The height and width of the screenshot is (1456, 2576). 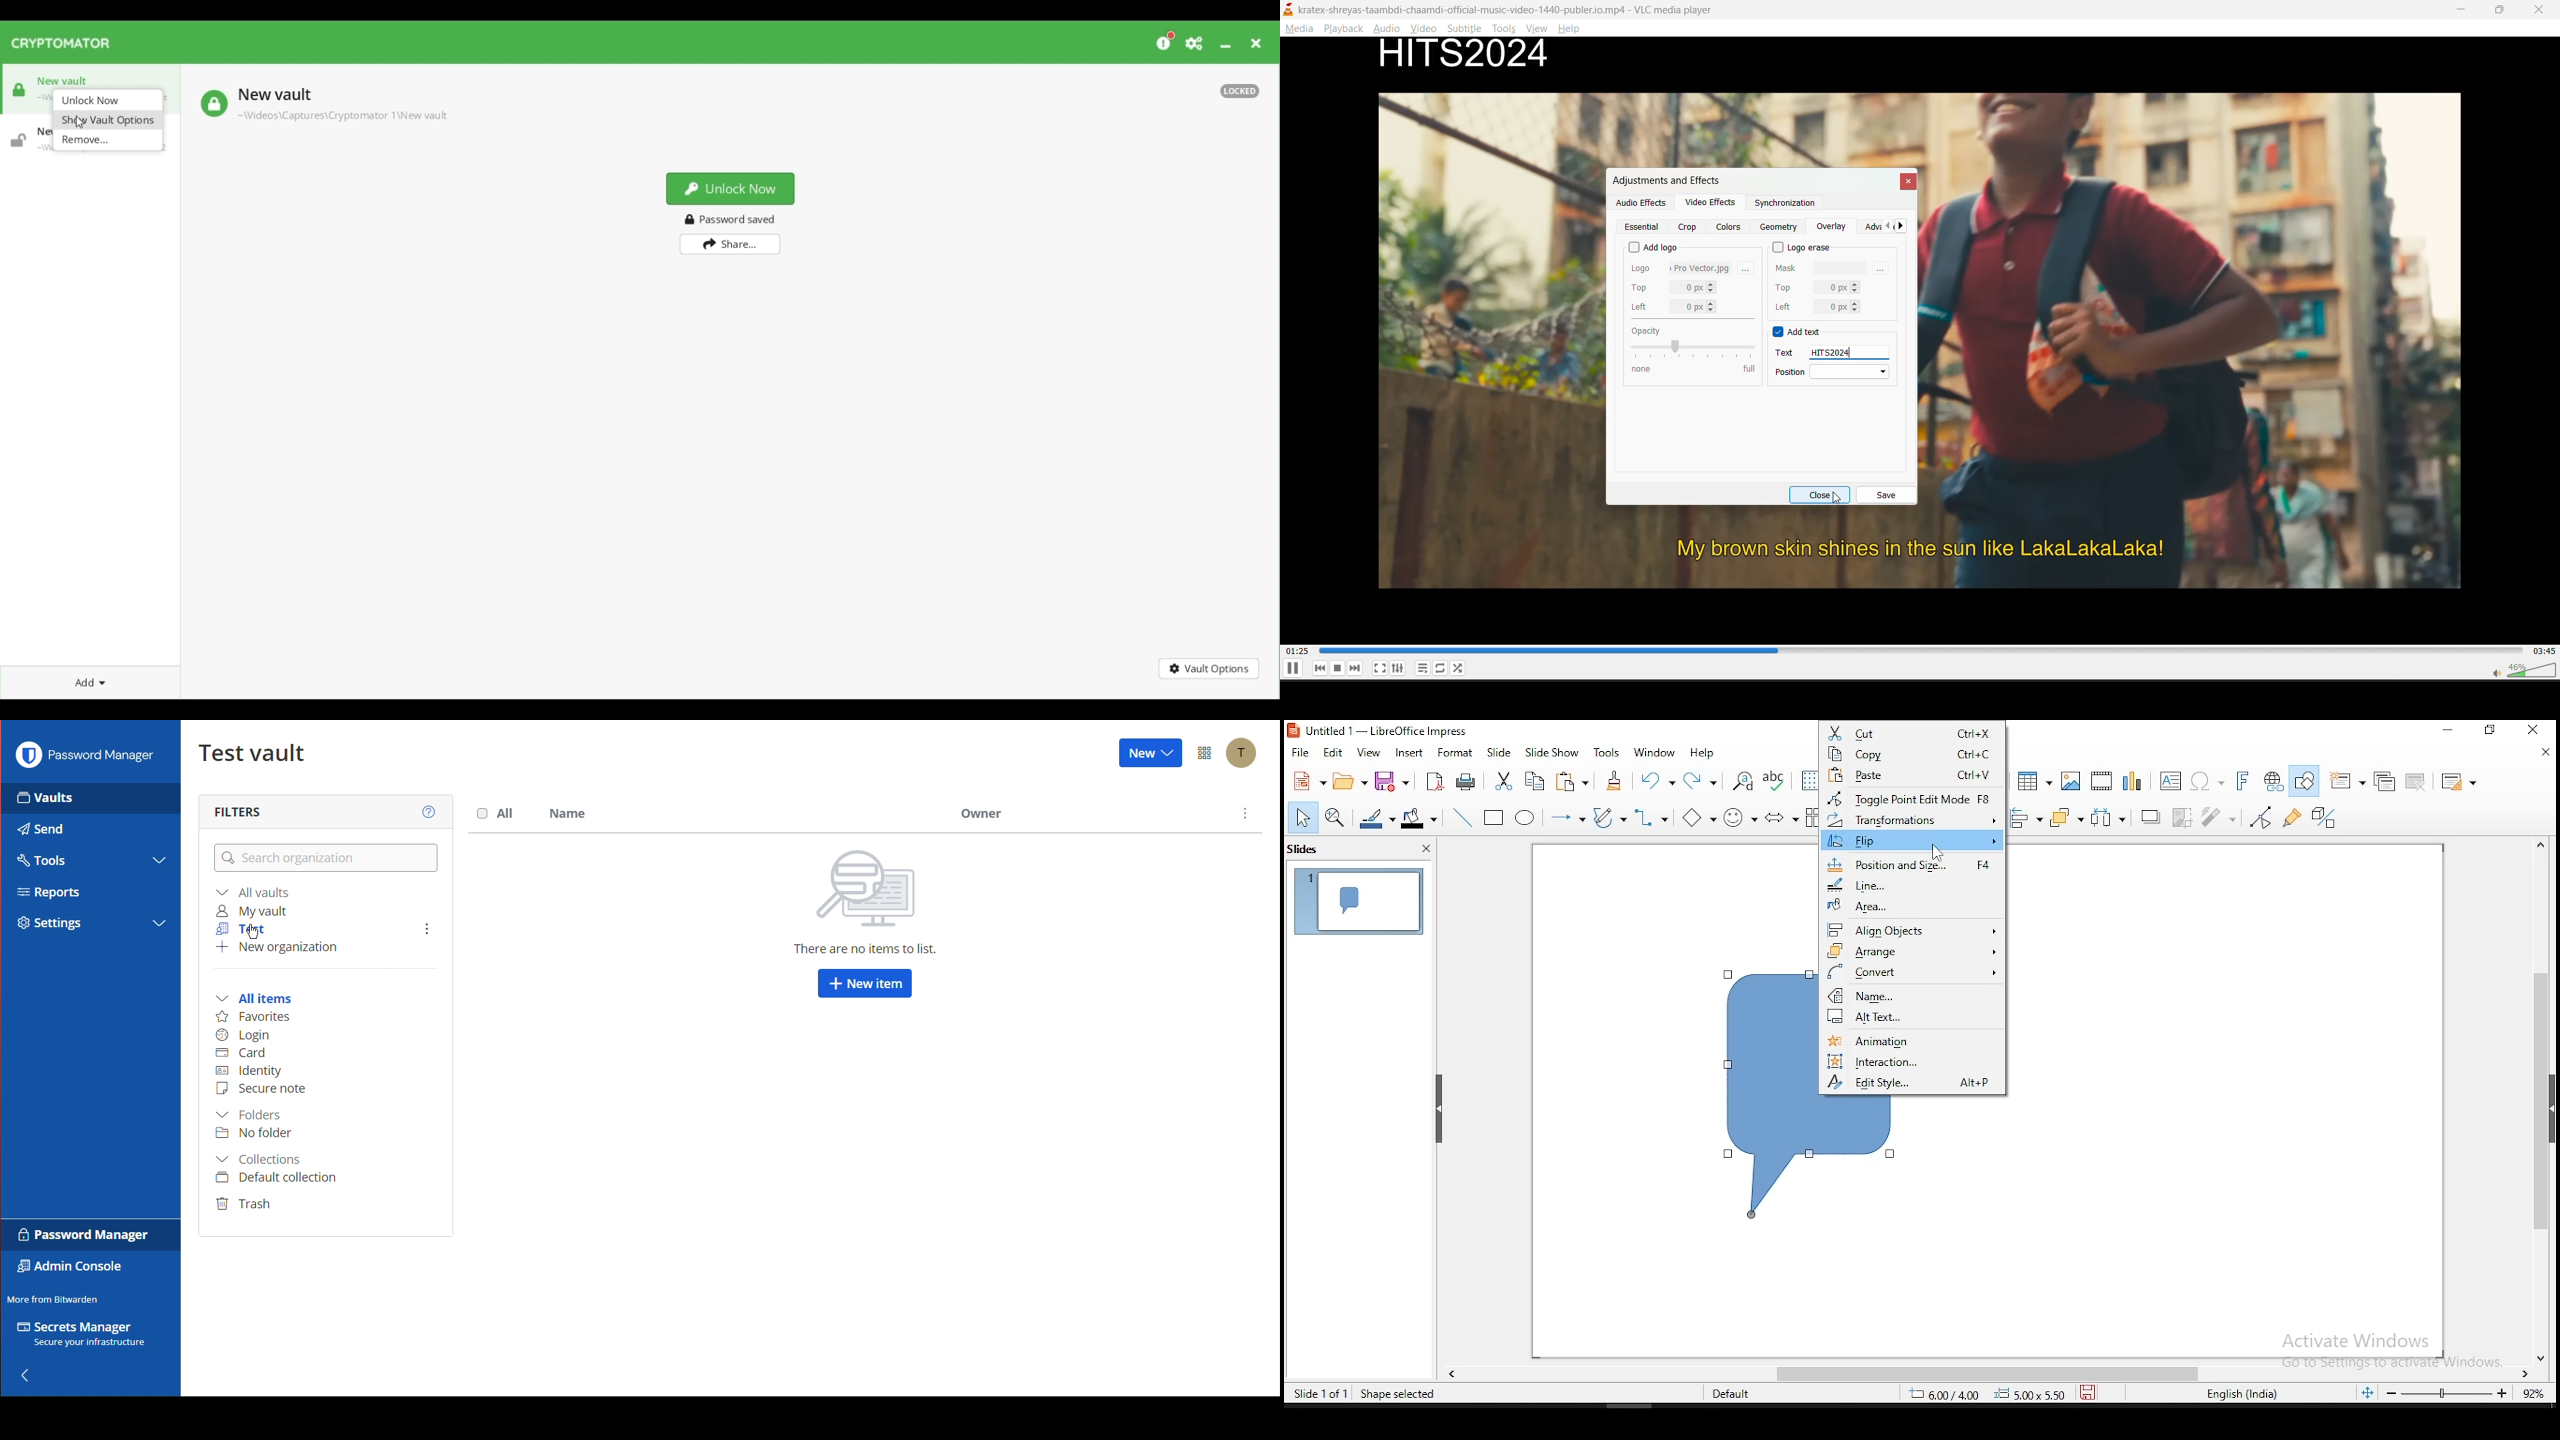 I want to click on full screen, so click(x=1379, y=671).